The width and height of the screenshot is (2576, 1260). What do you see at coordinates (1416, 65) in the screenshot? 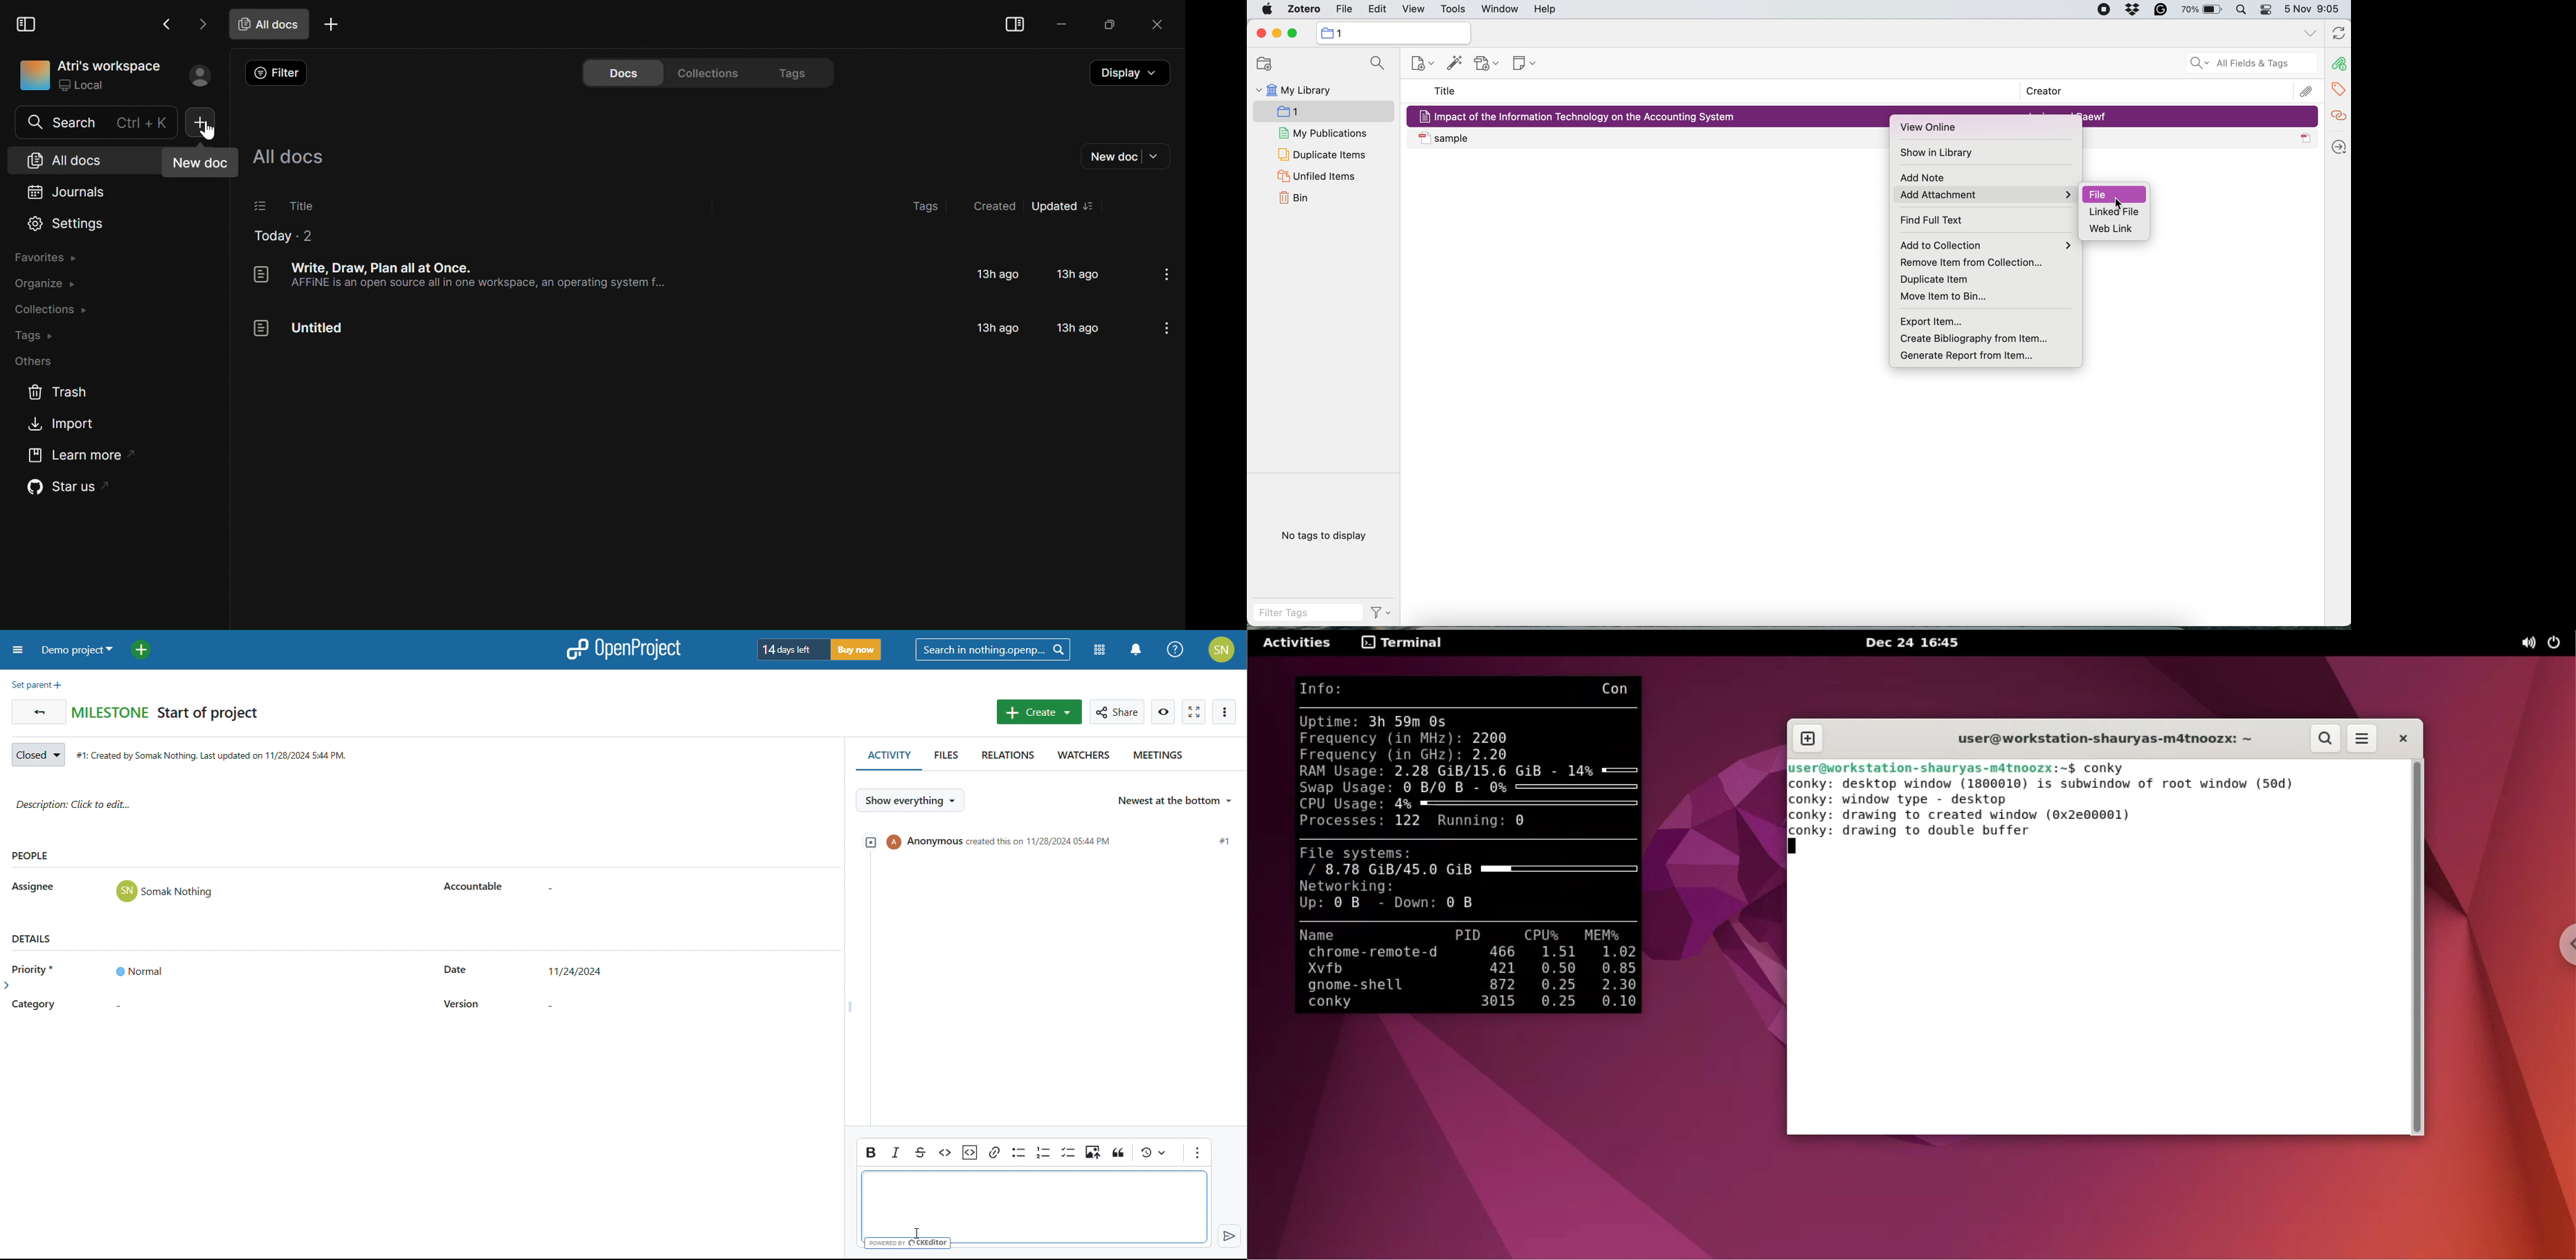
I see `new collection` at bounding box center [1416, 65].